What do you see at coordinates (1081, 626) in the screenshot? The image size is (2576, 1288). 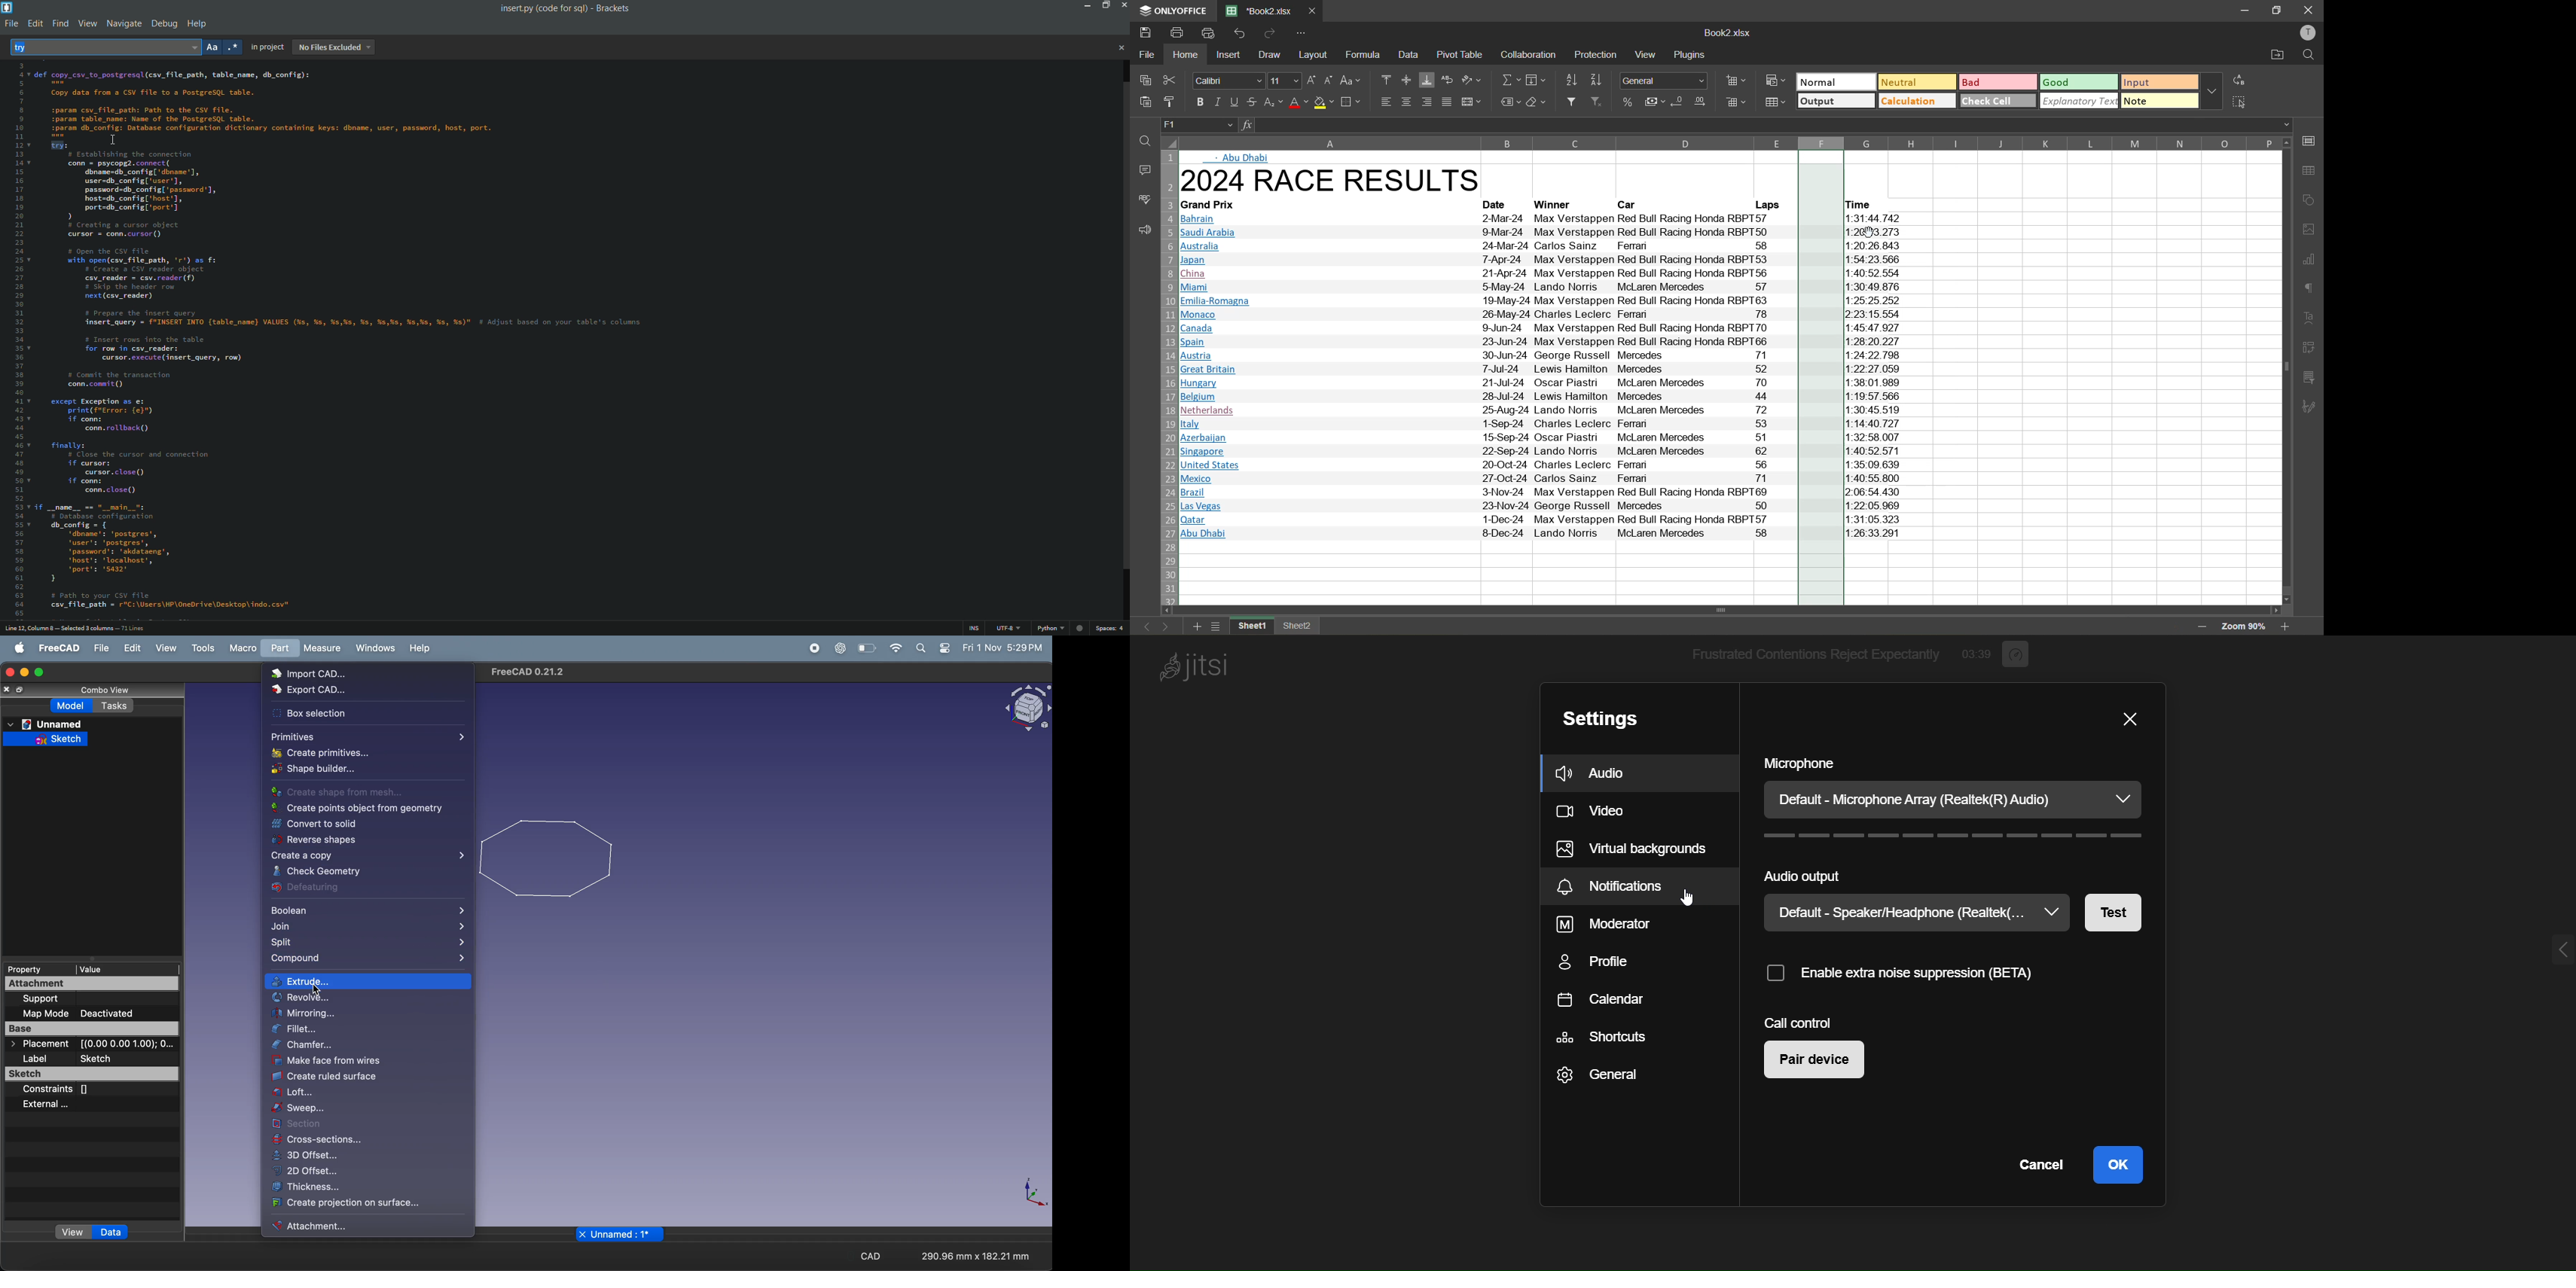 I see `web` at bounding box center [1081, 626].